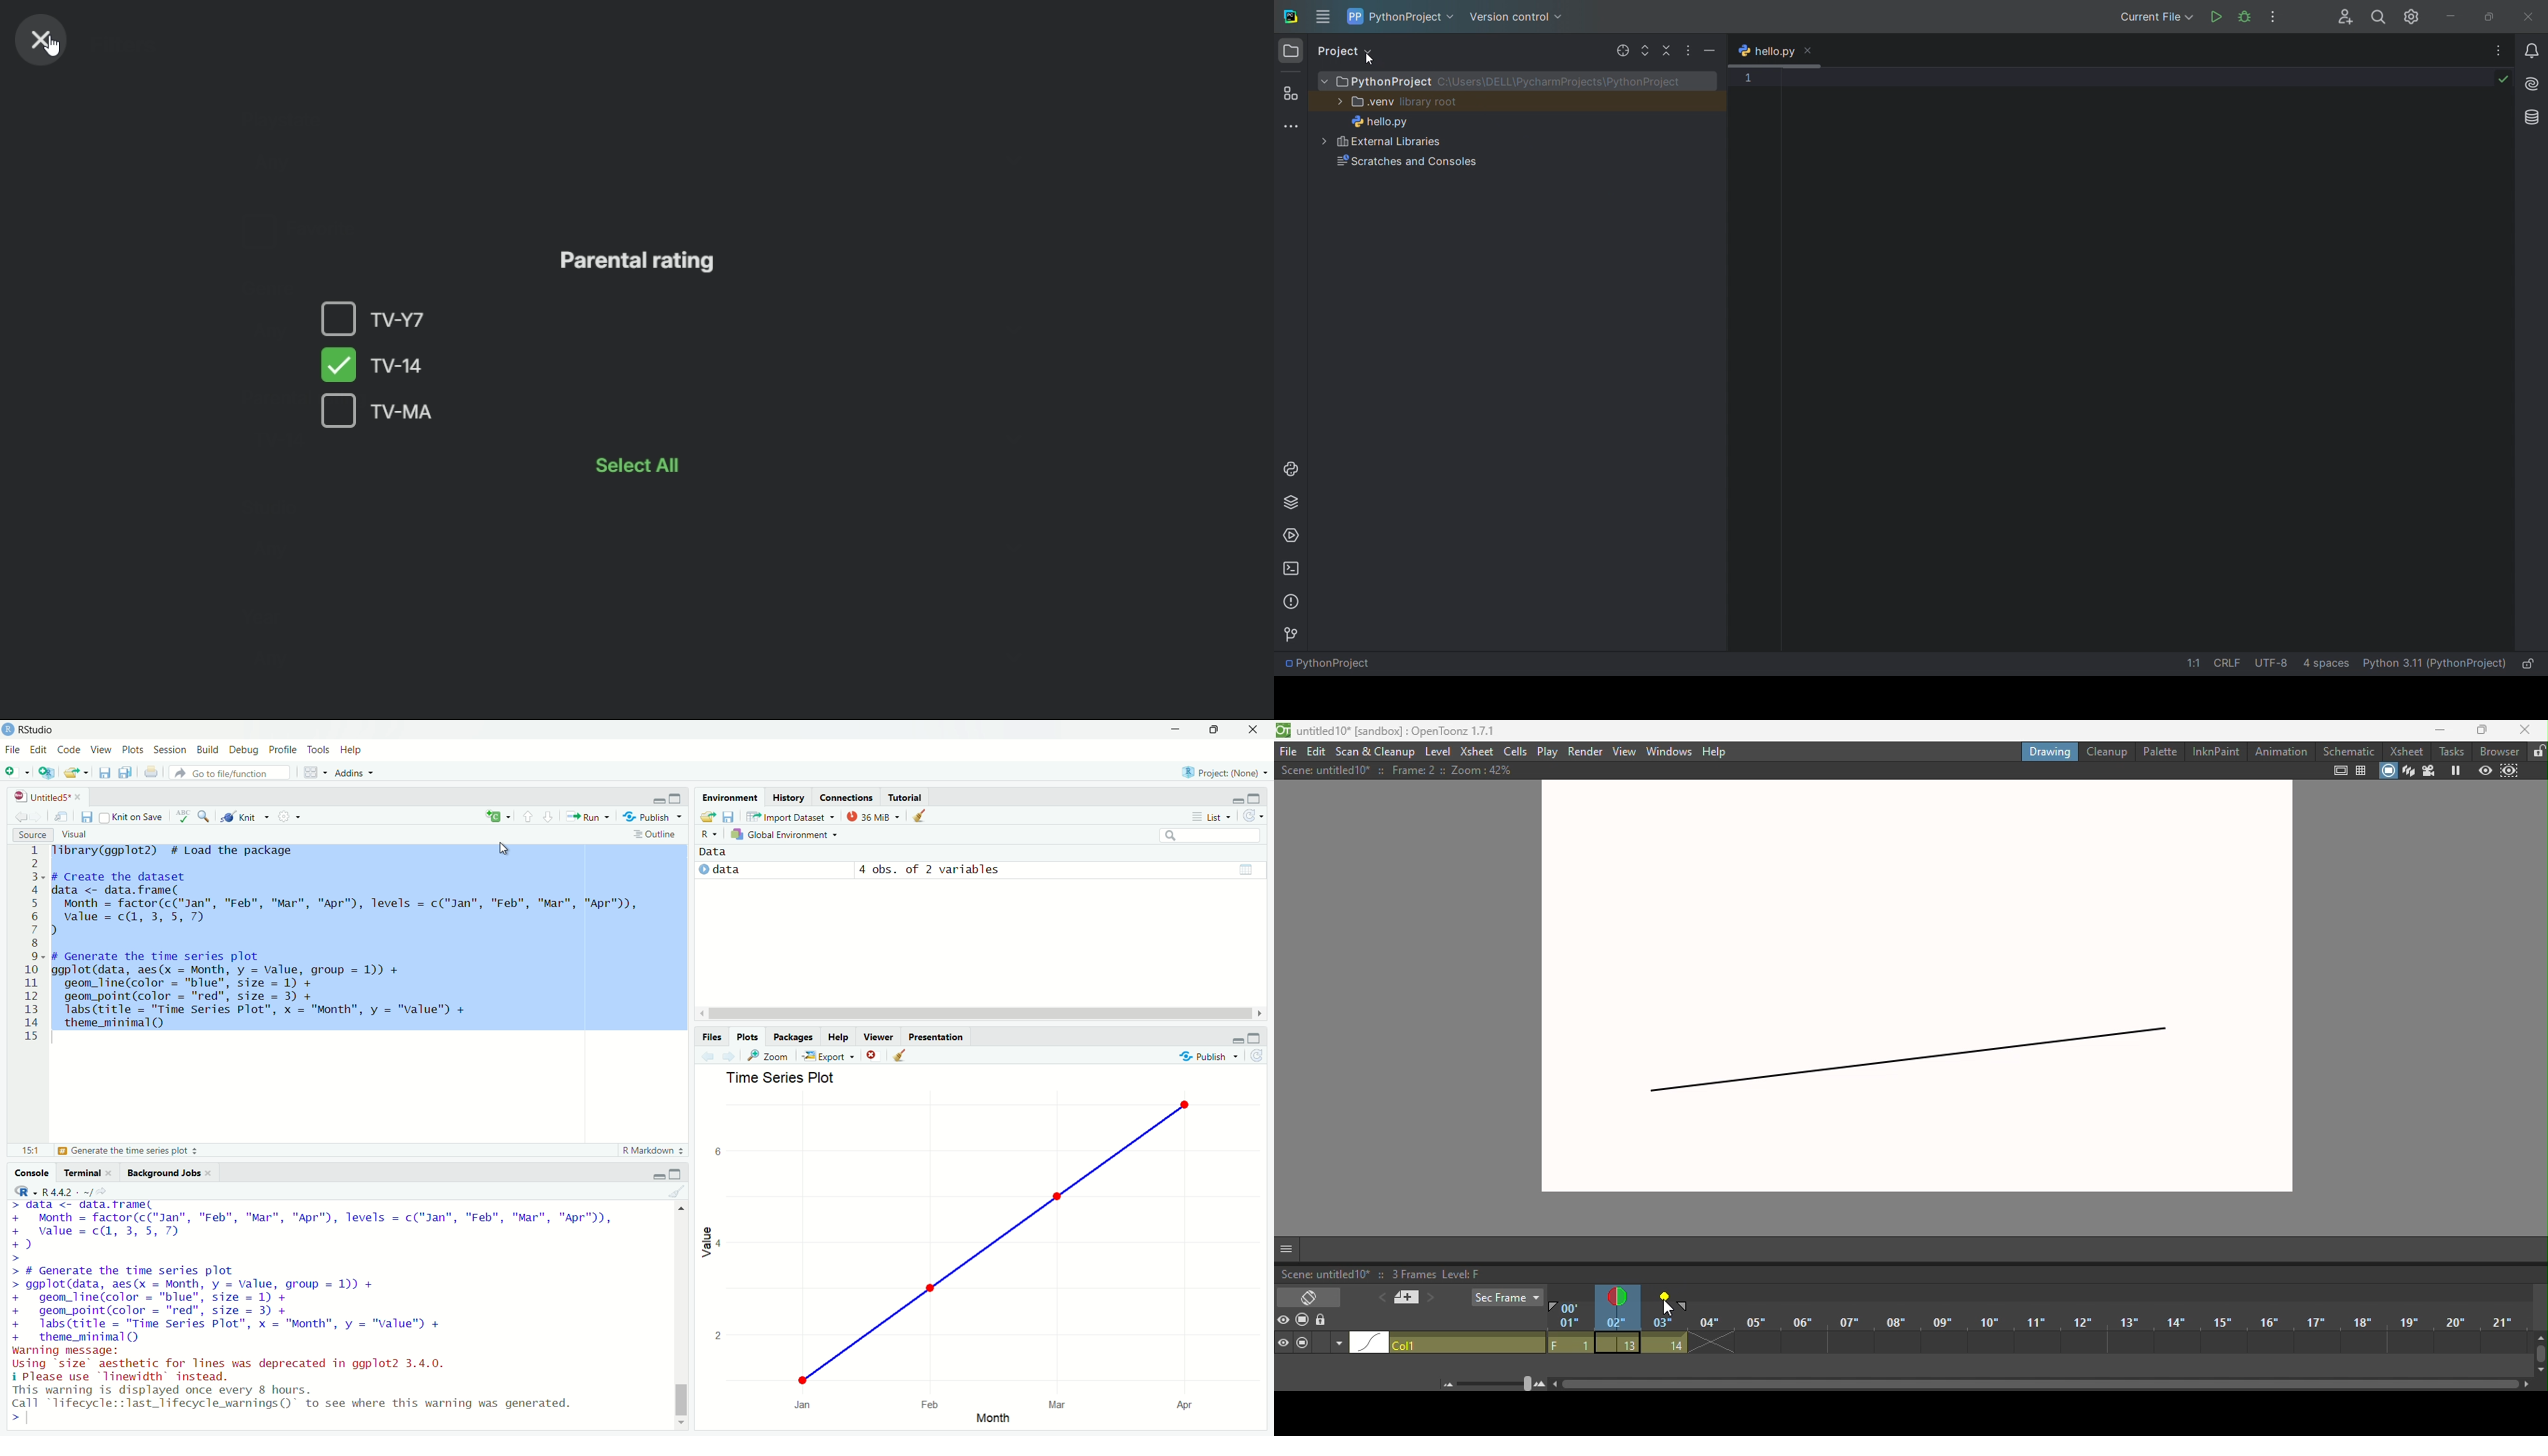 The image size is (2548, 1456). What do you see at coordinates (105, 772) in the screenshot?
I see `save current document` at bounding box center [105, 772].